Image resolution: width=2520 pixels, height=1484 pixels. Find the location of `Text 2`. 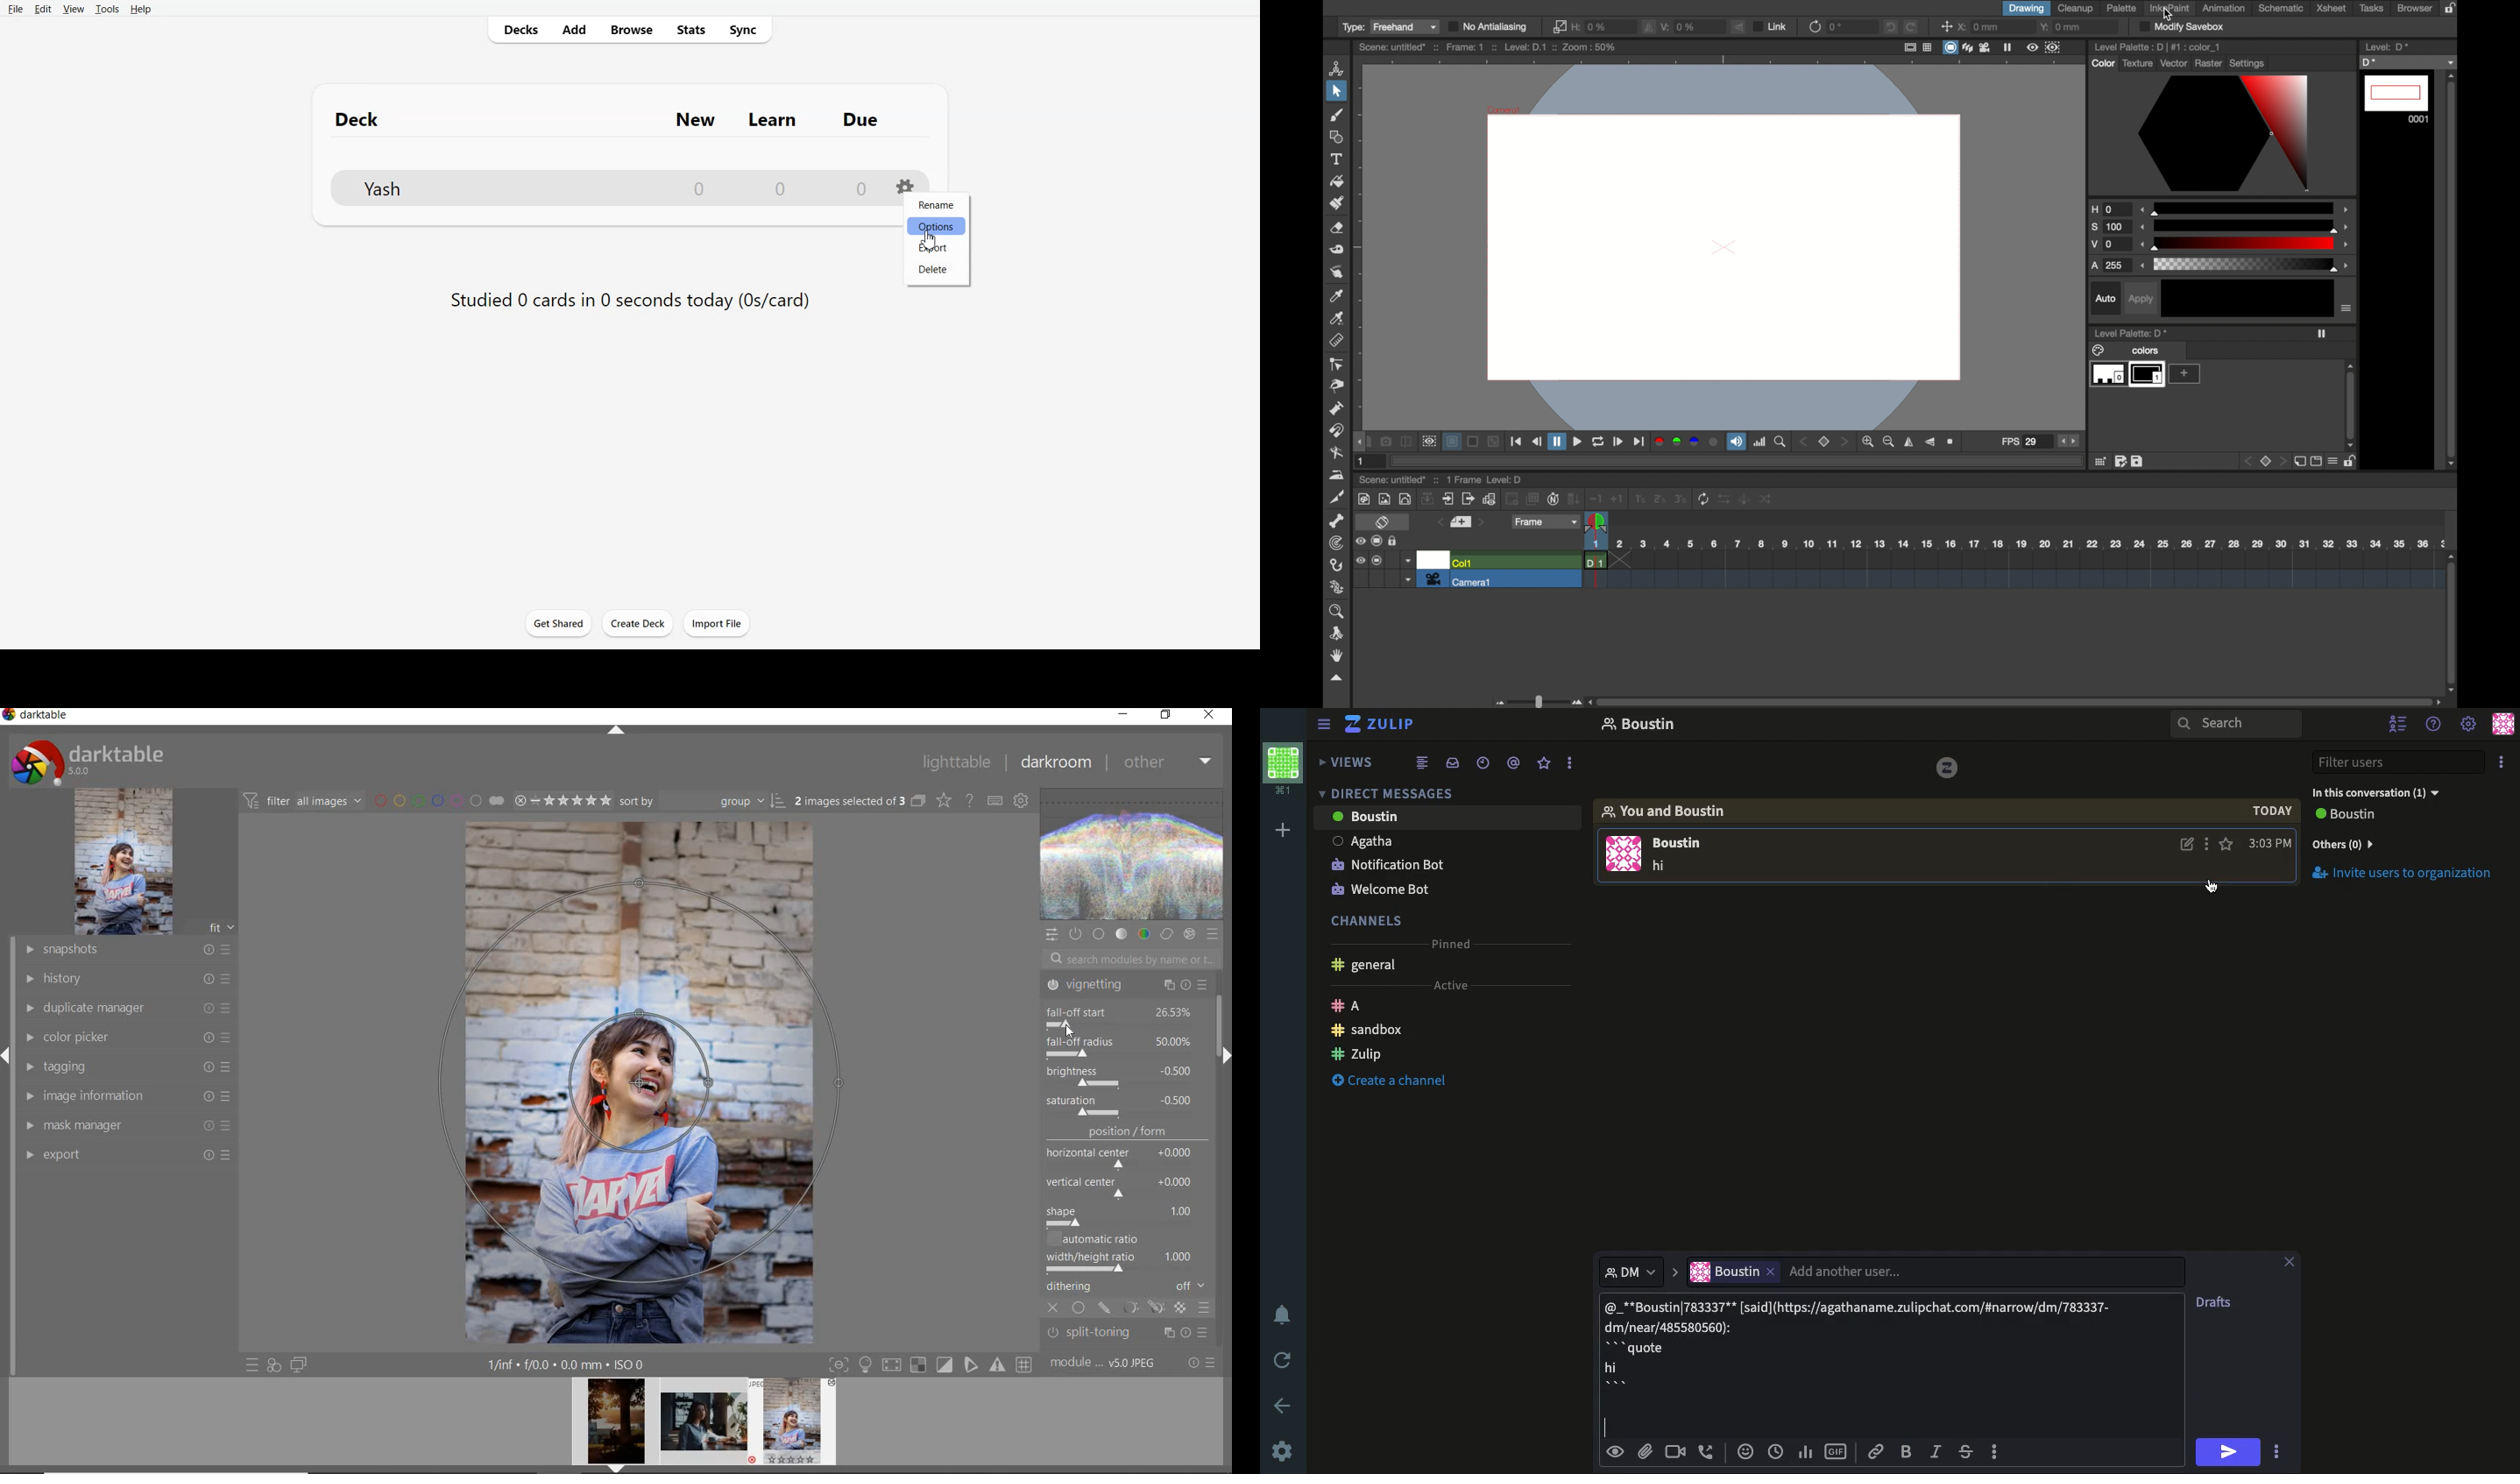

Text 2 is located at coordinates (628, 299).